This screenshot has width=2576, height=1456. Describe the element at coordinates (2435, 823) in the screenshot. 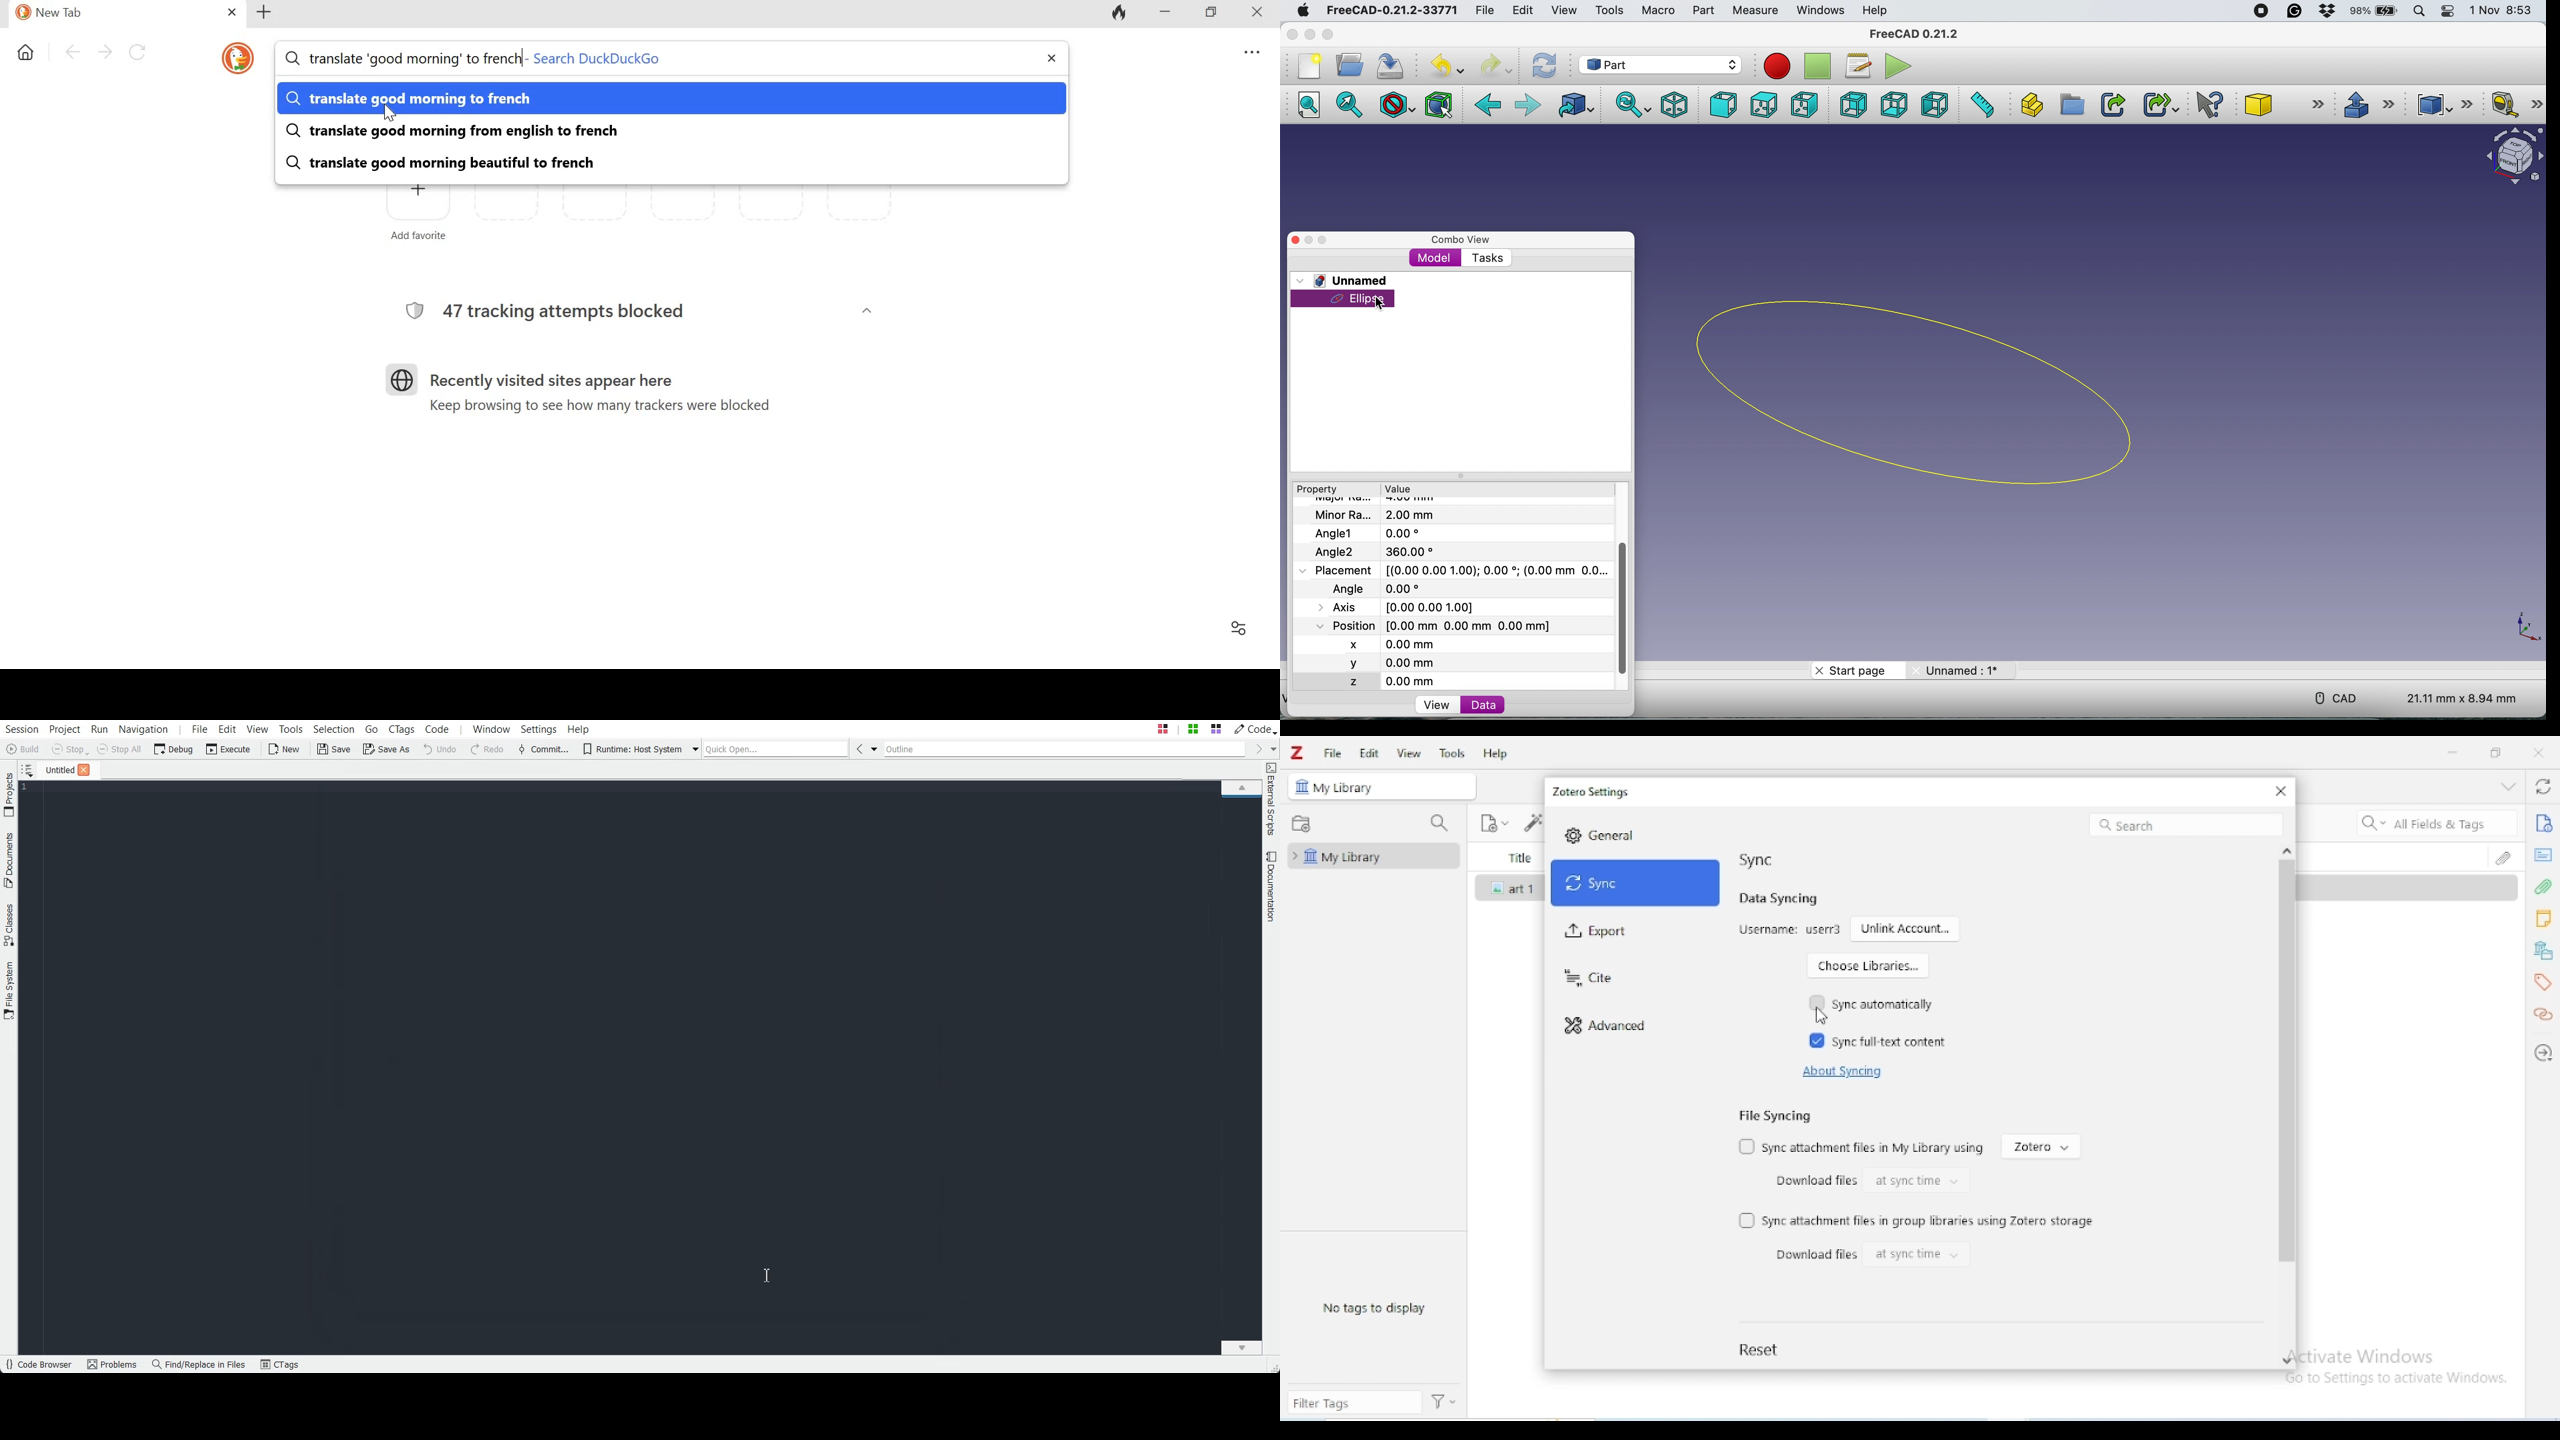

I see `search all fields & tags` at that location.